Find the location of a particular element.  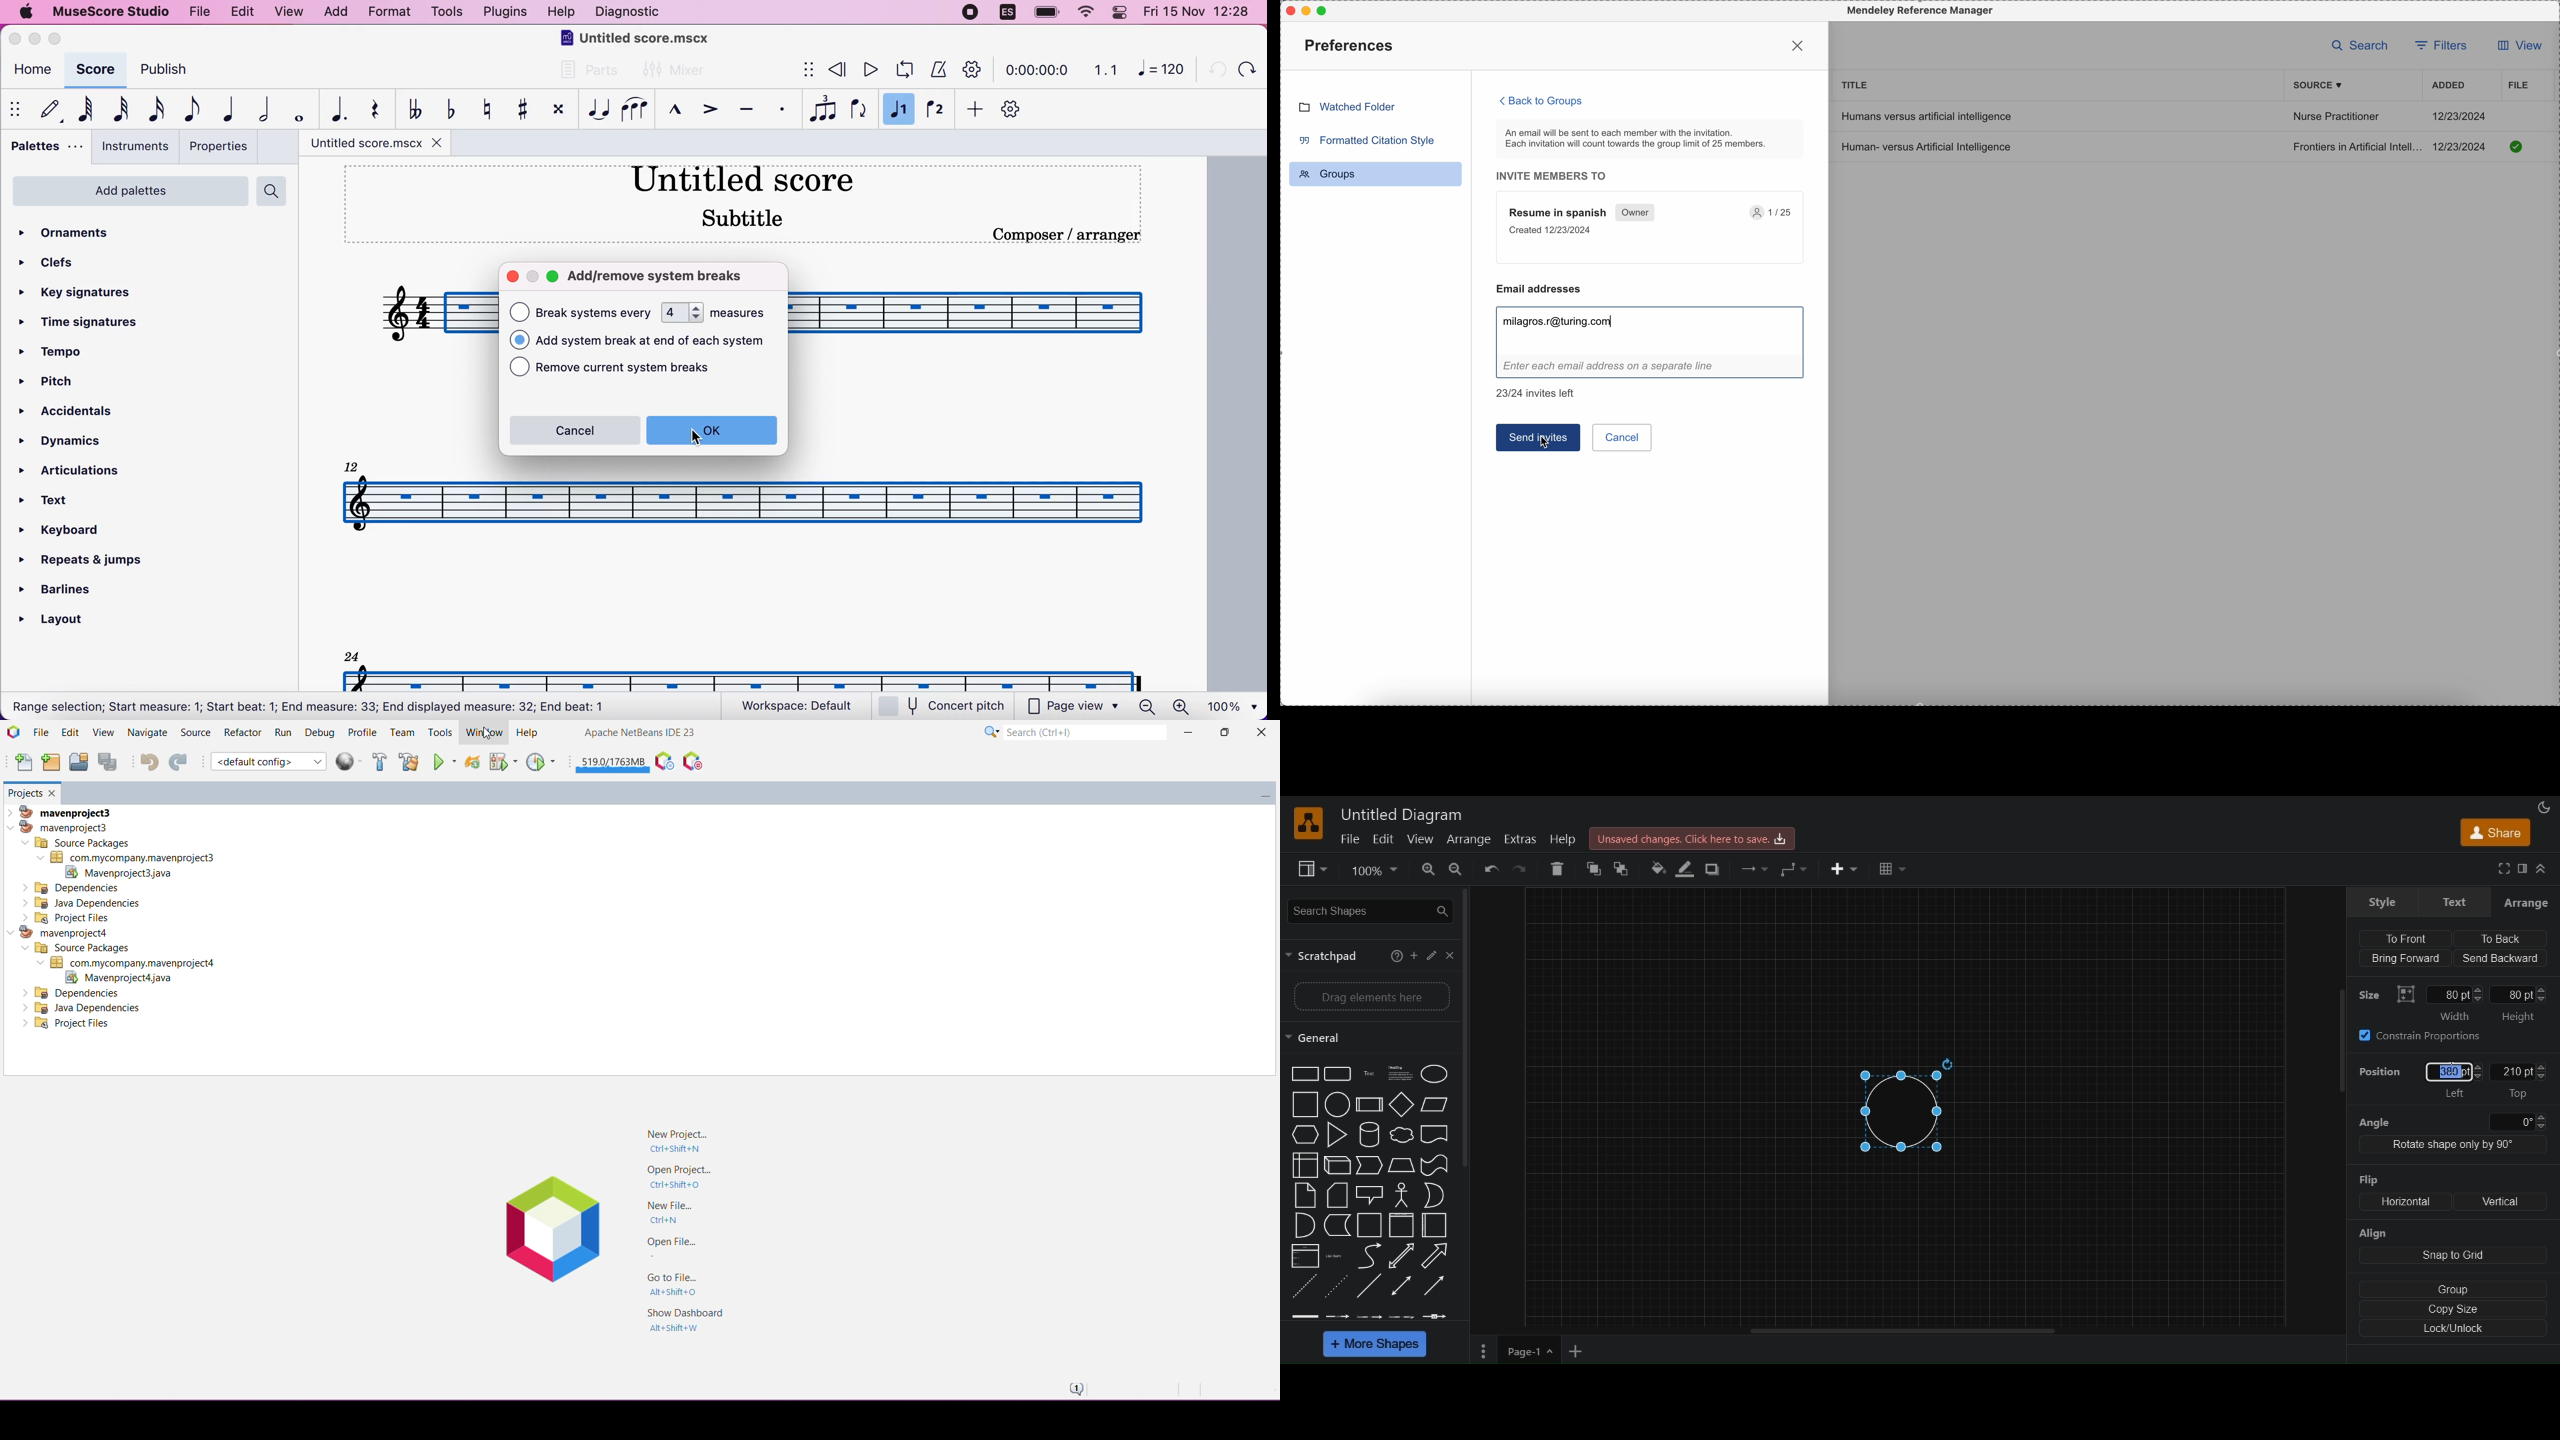

to front is located at coordinates (1593, 869).